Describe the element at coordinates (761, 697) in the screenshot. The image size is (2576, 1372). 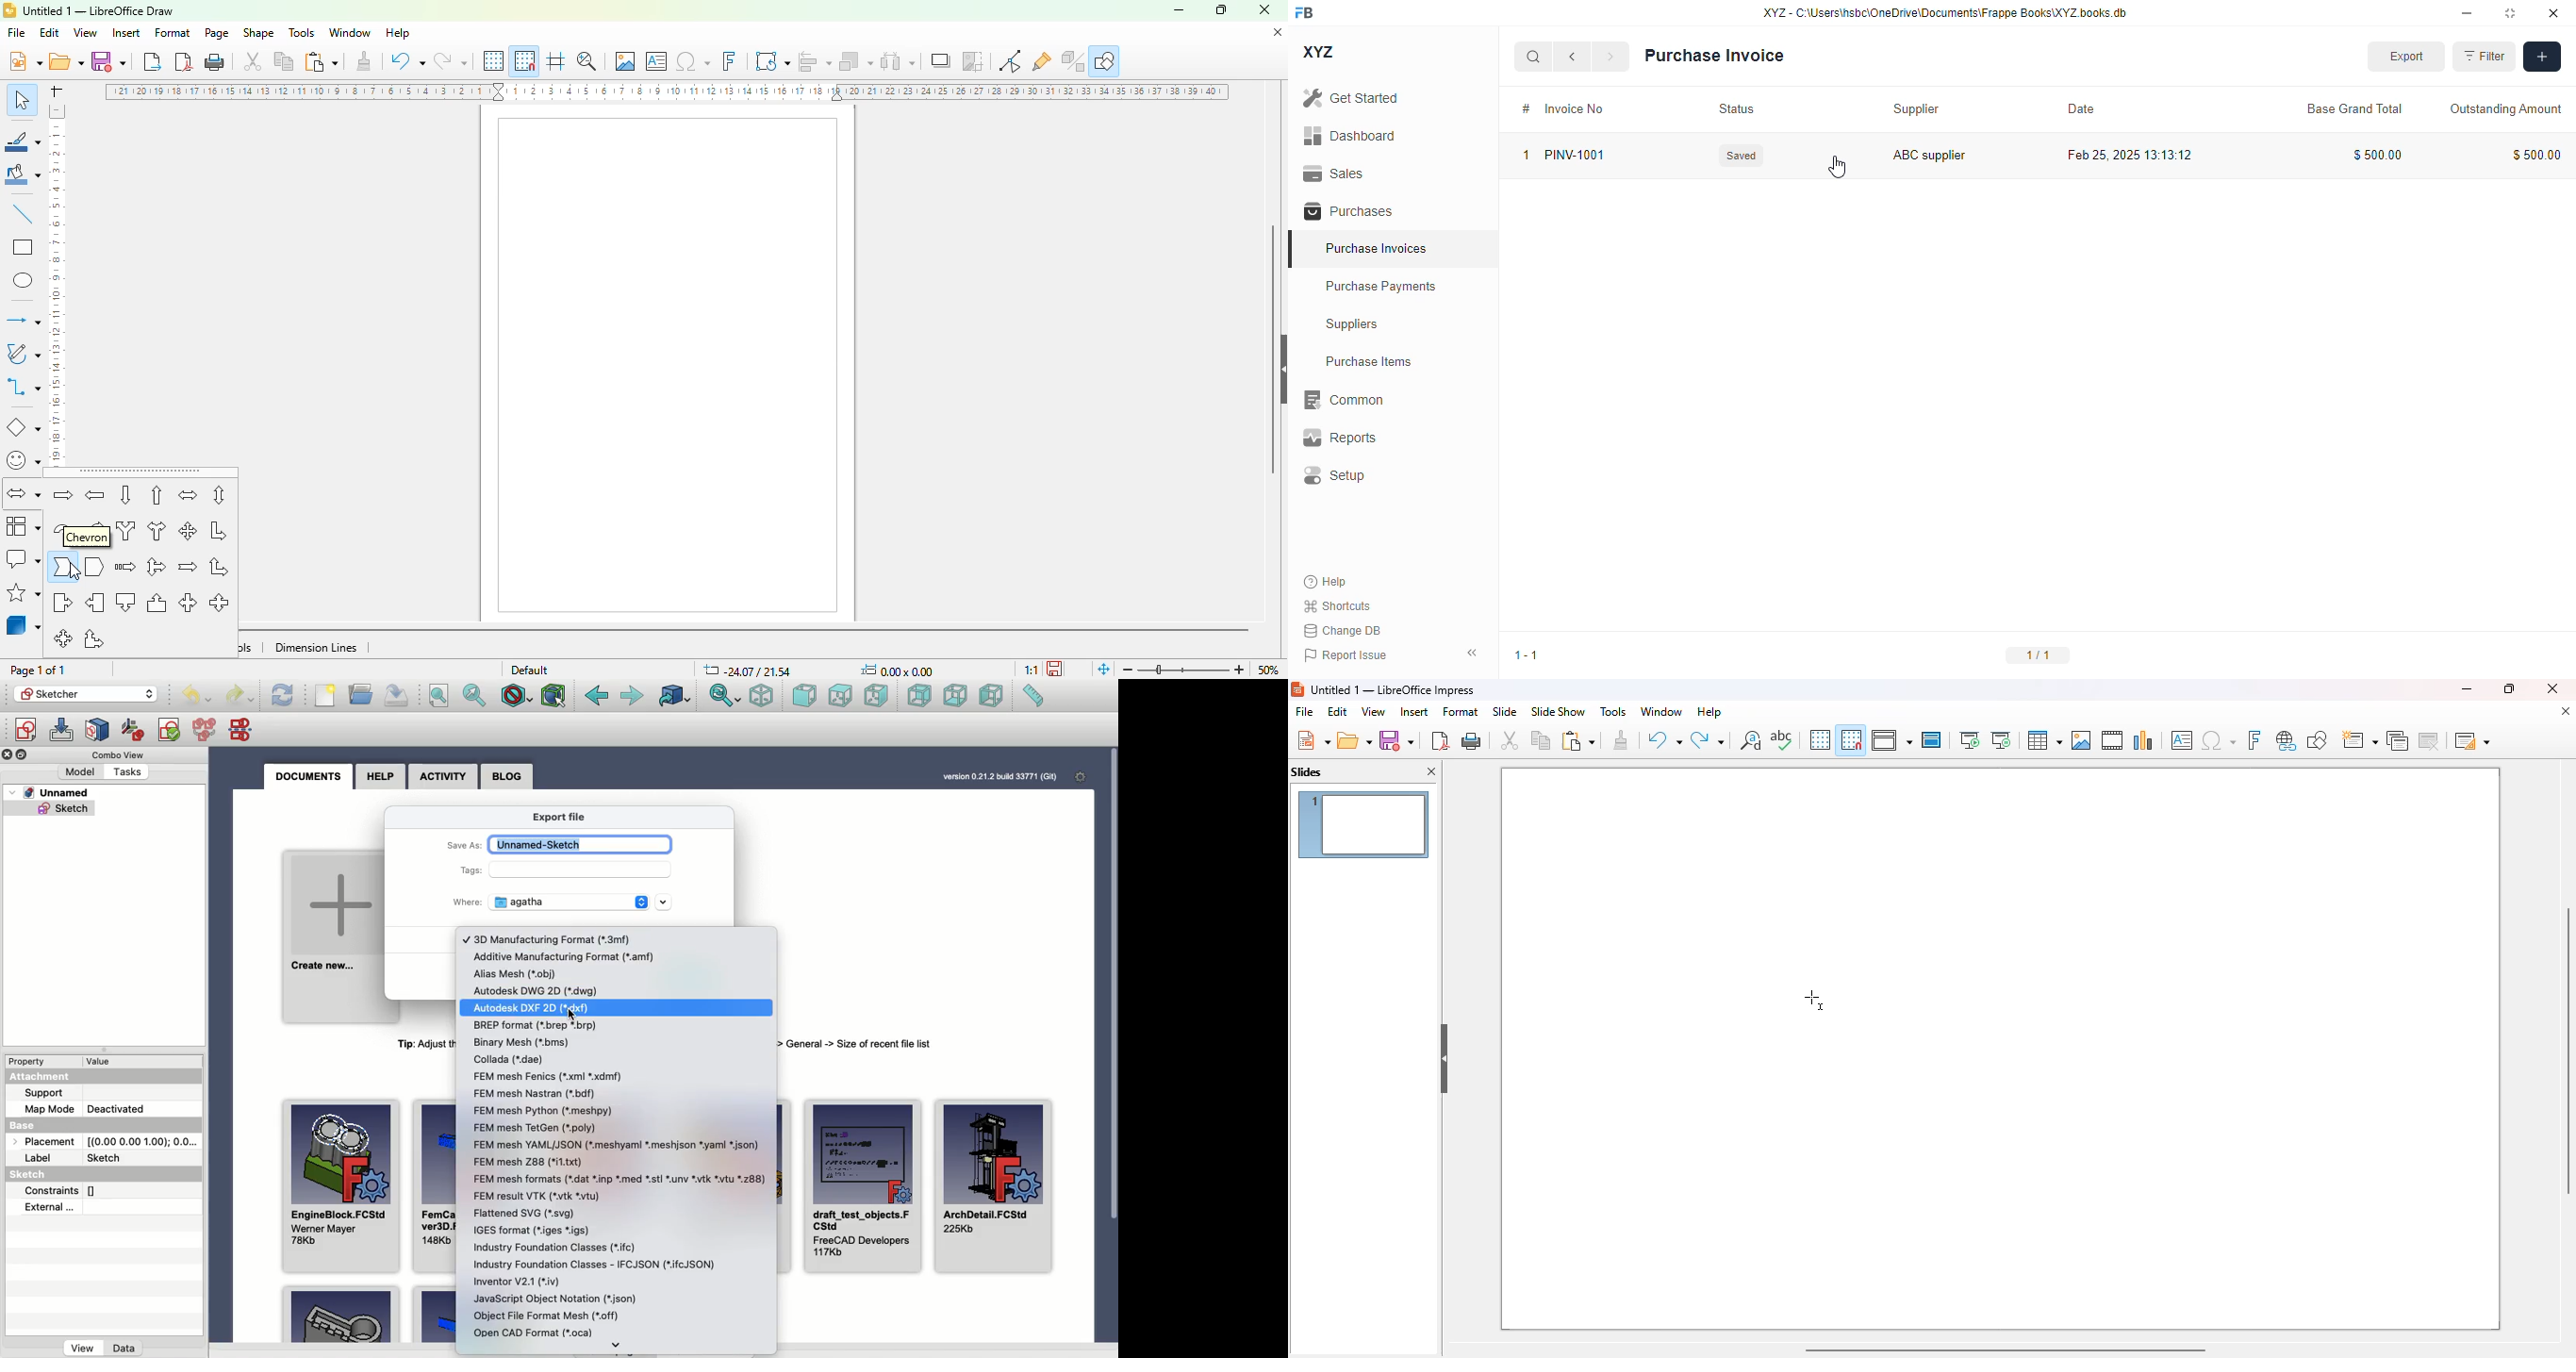
I see `Isometric` at that location.